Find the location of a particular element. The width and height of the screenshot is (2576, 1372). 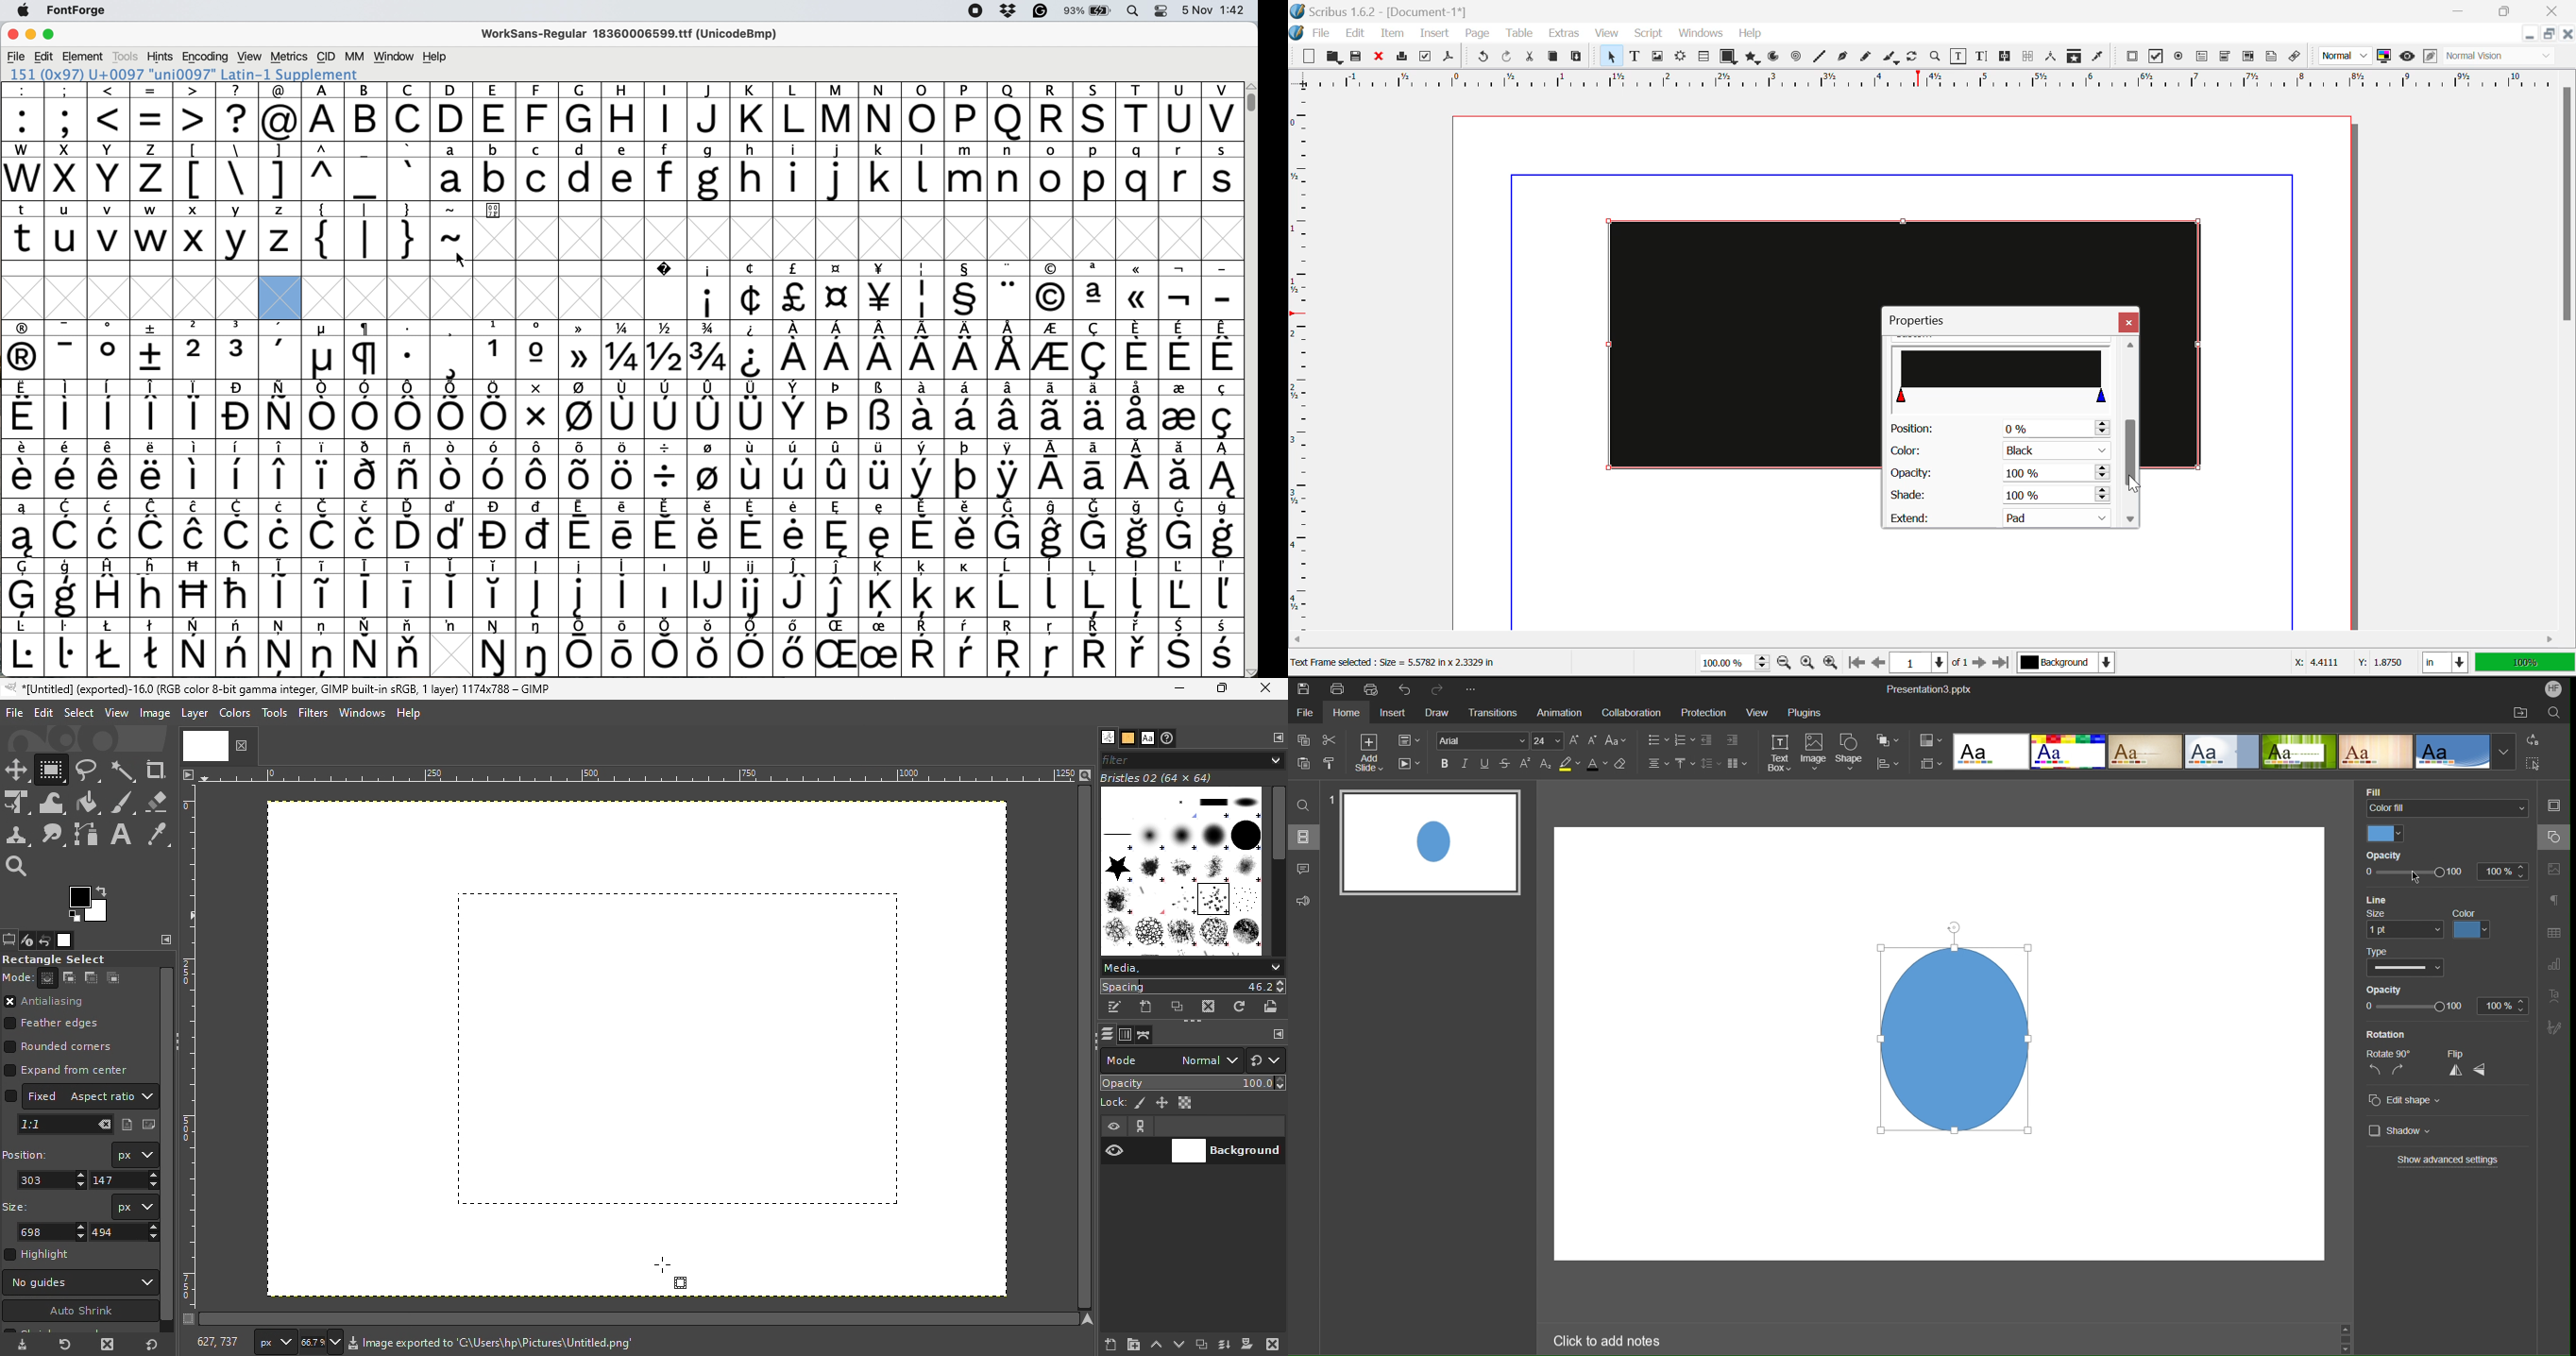

symbol is located at coordinates (839, 291).